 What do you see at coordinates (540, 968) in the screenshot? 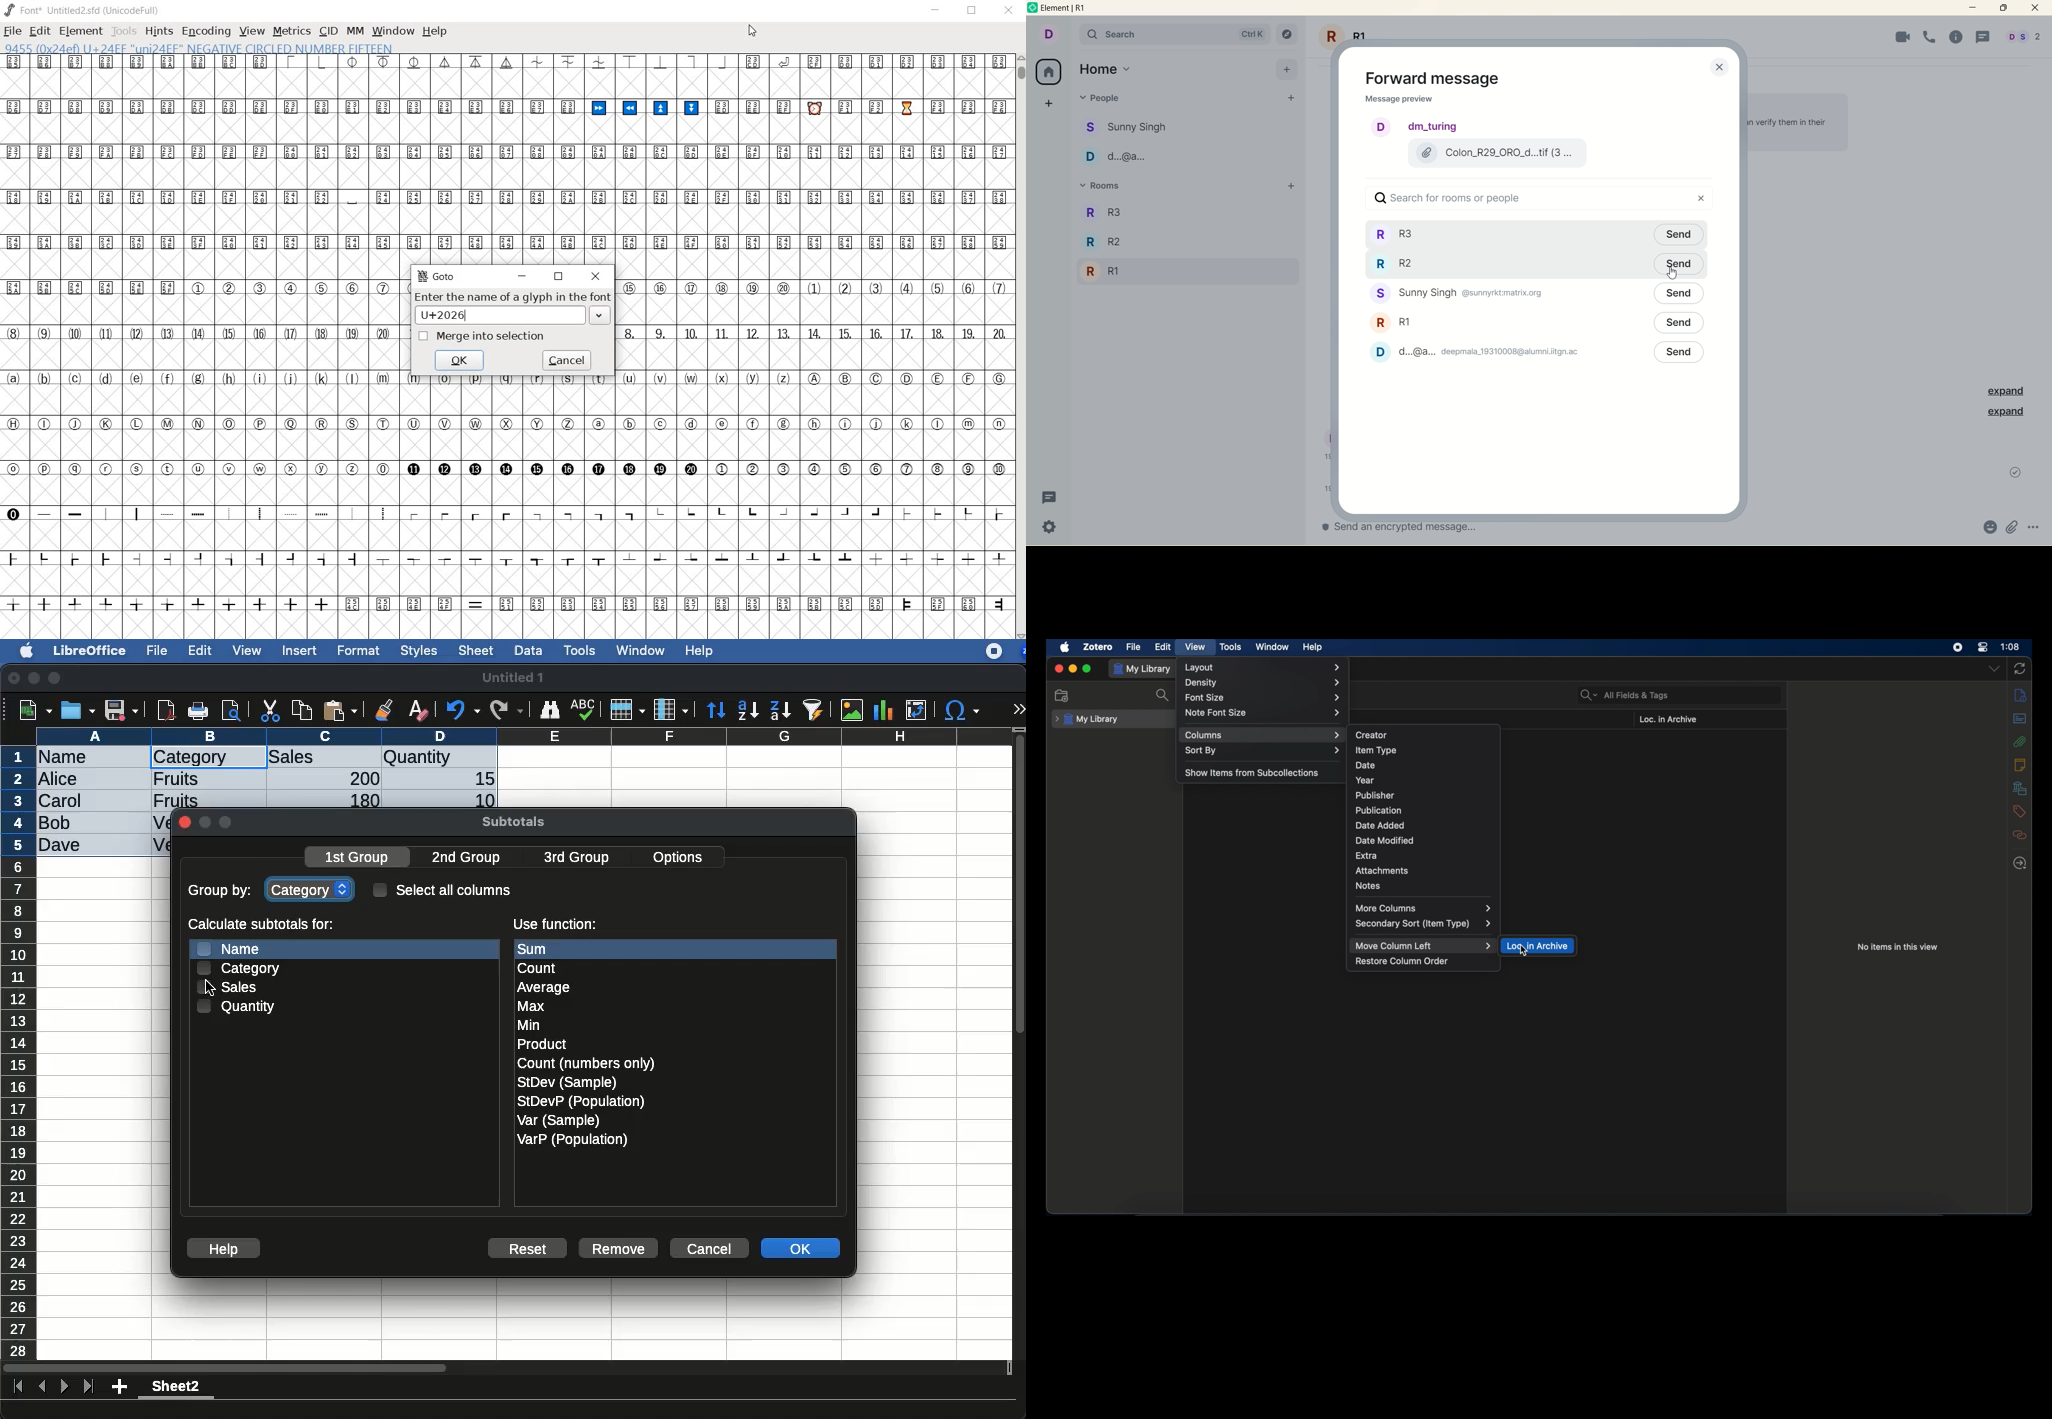
I see `Count` at bounding box center [540, 968].